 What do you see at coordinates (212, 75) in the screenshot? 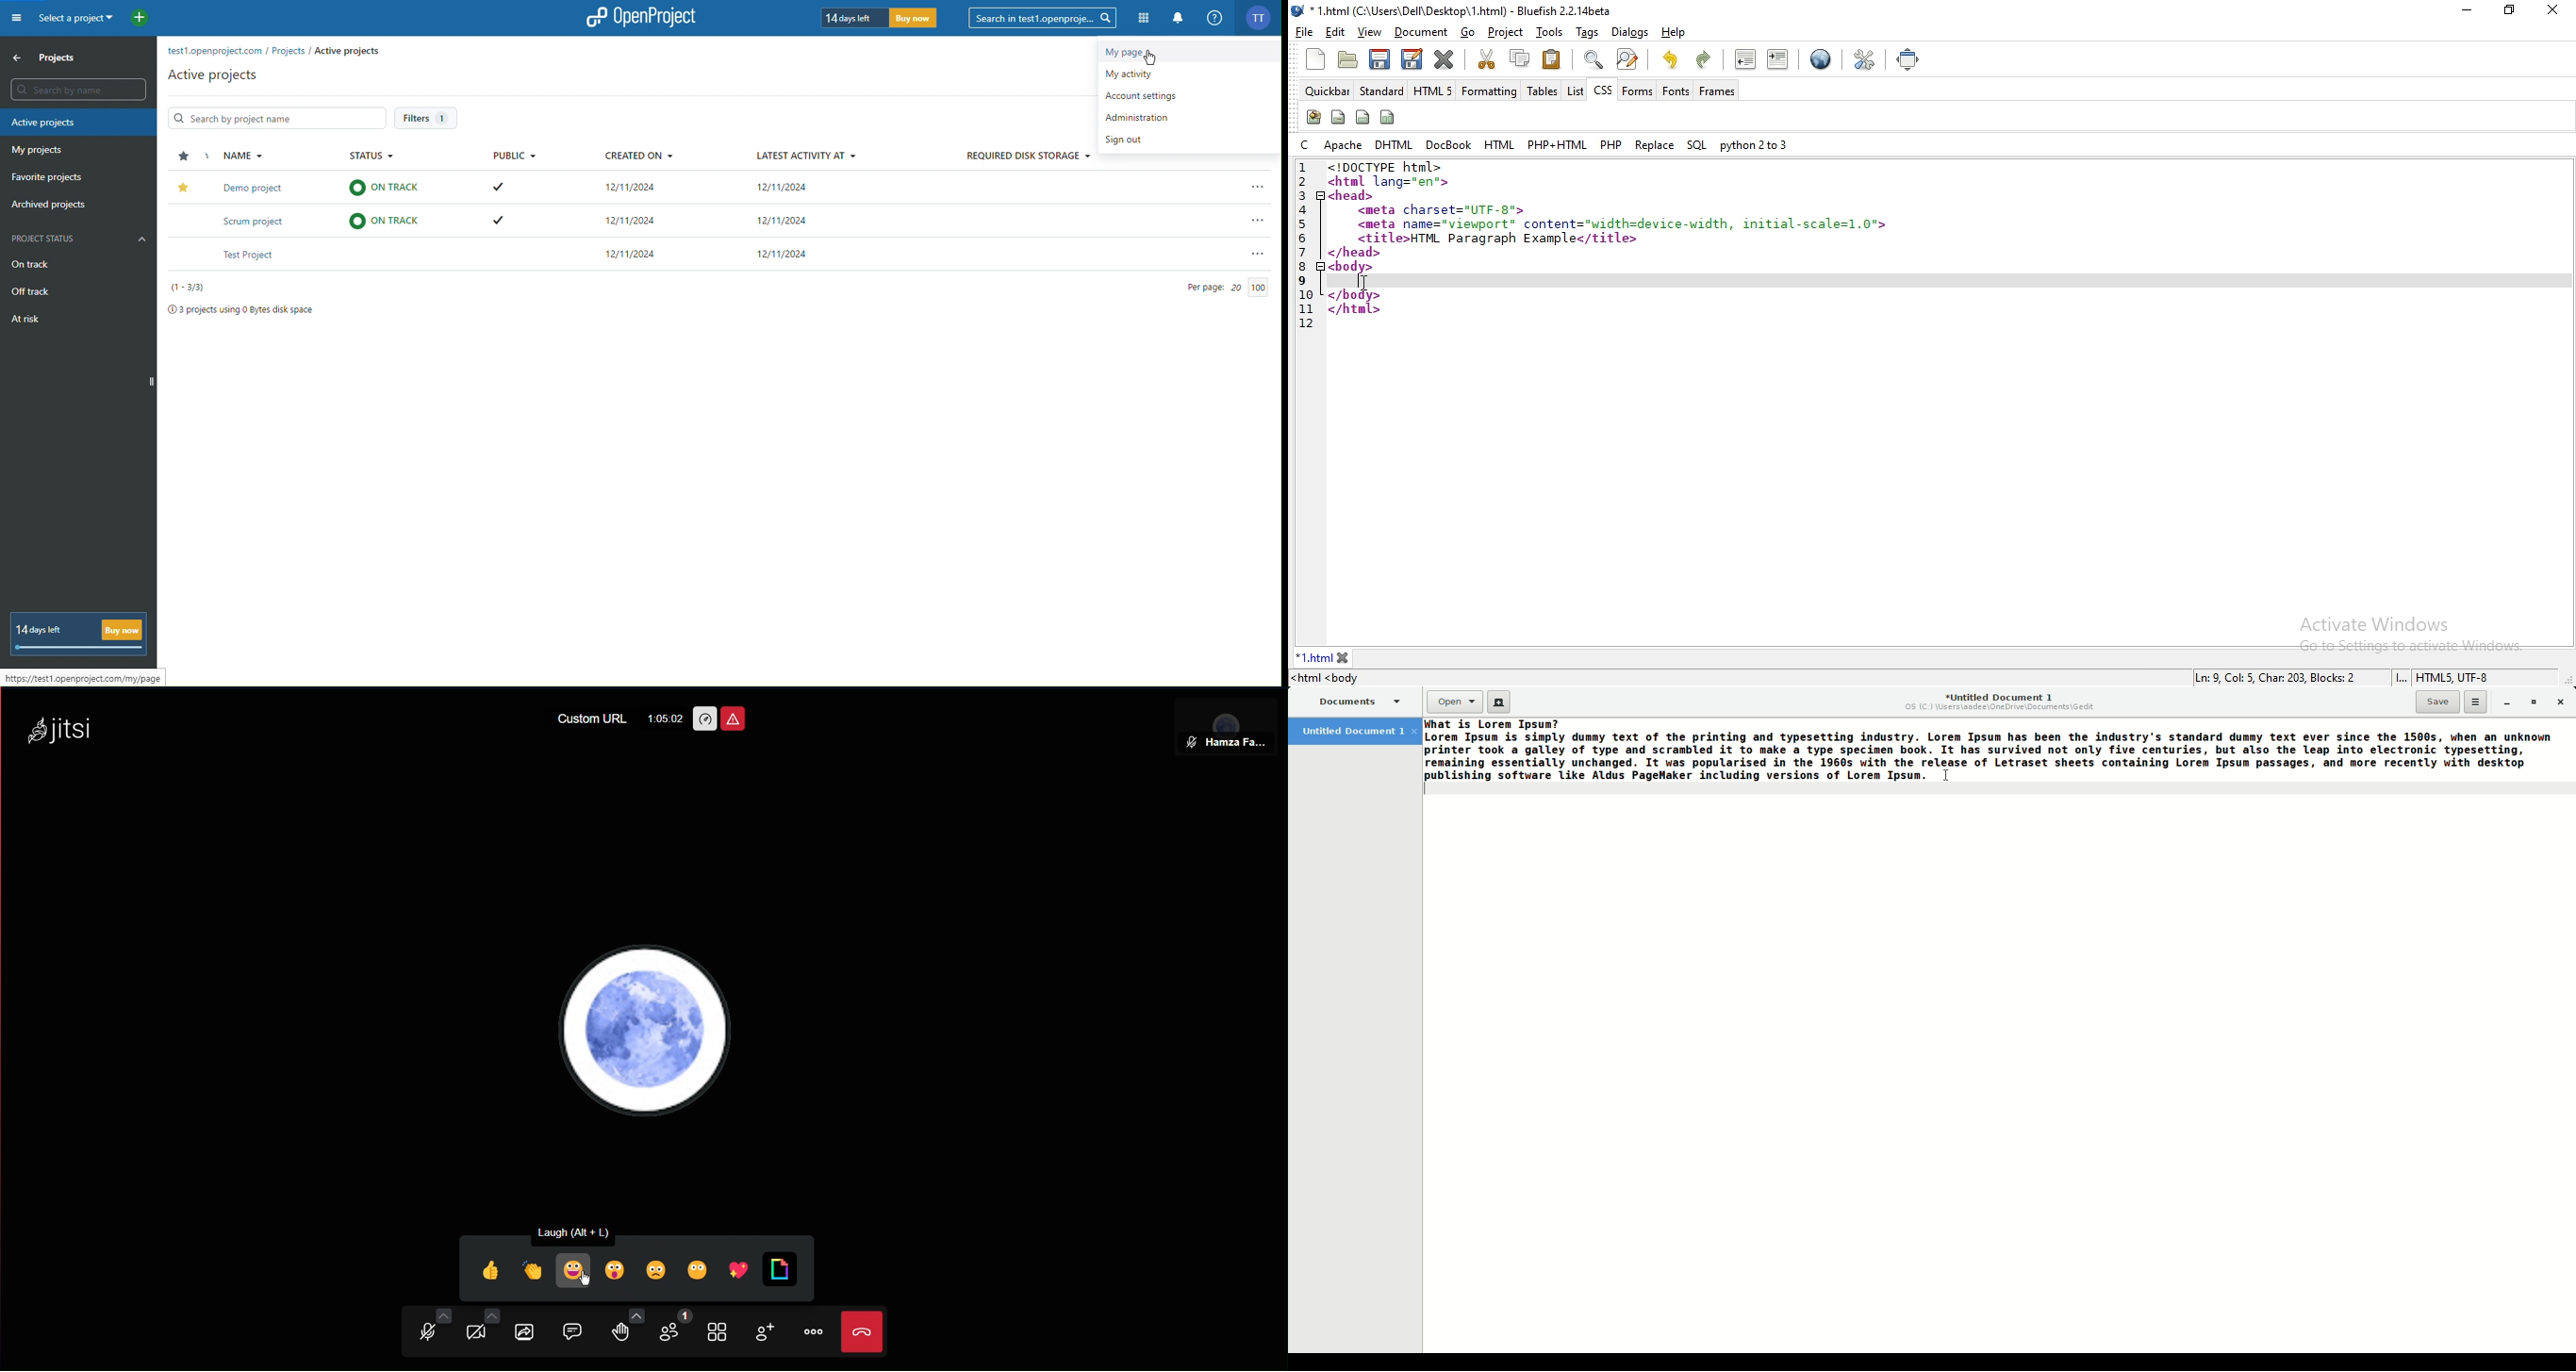
I see `Active projects` at bounding box center [212, 75].